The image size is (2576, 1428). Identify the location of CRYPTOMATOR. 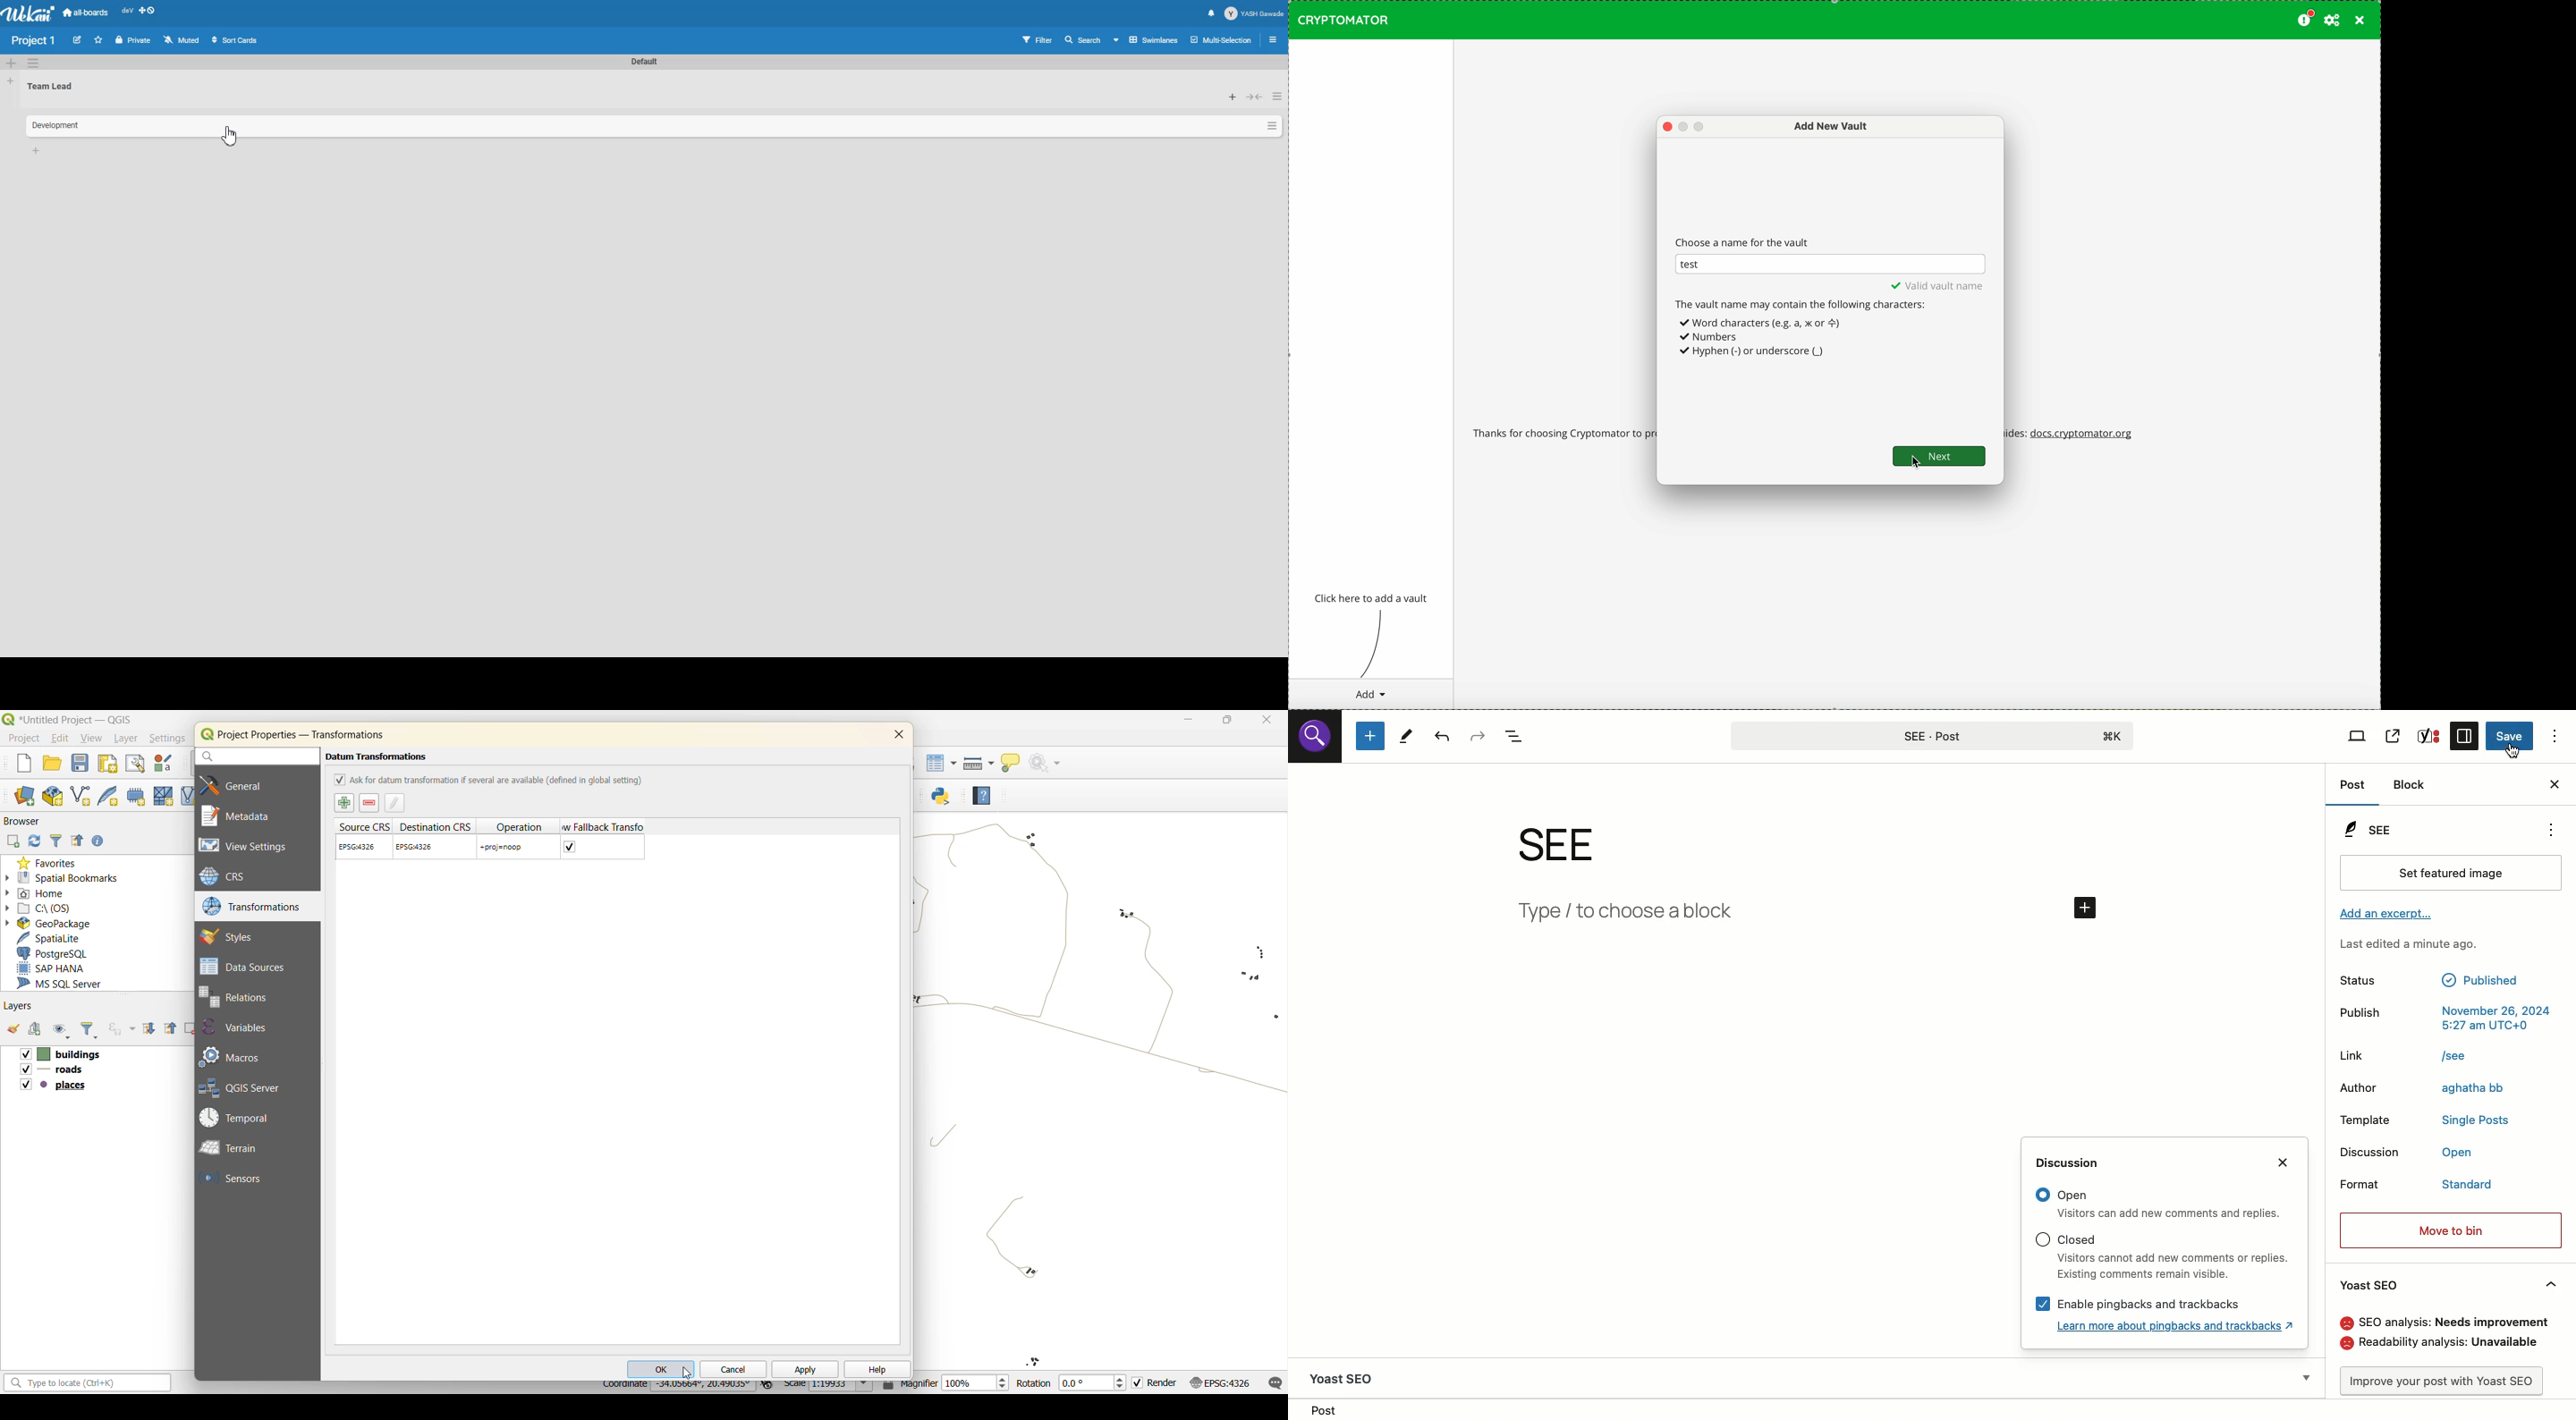
(1343, 20).